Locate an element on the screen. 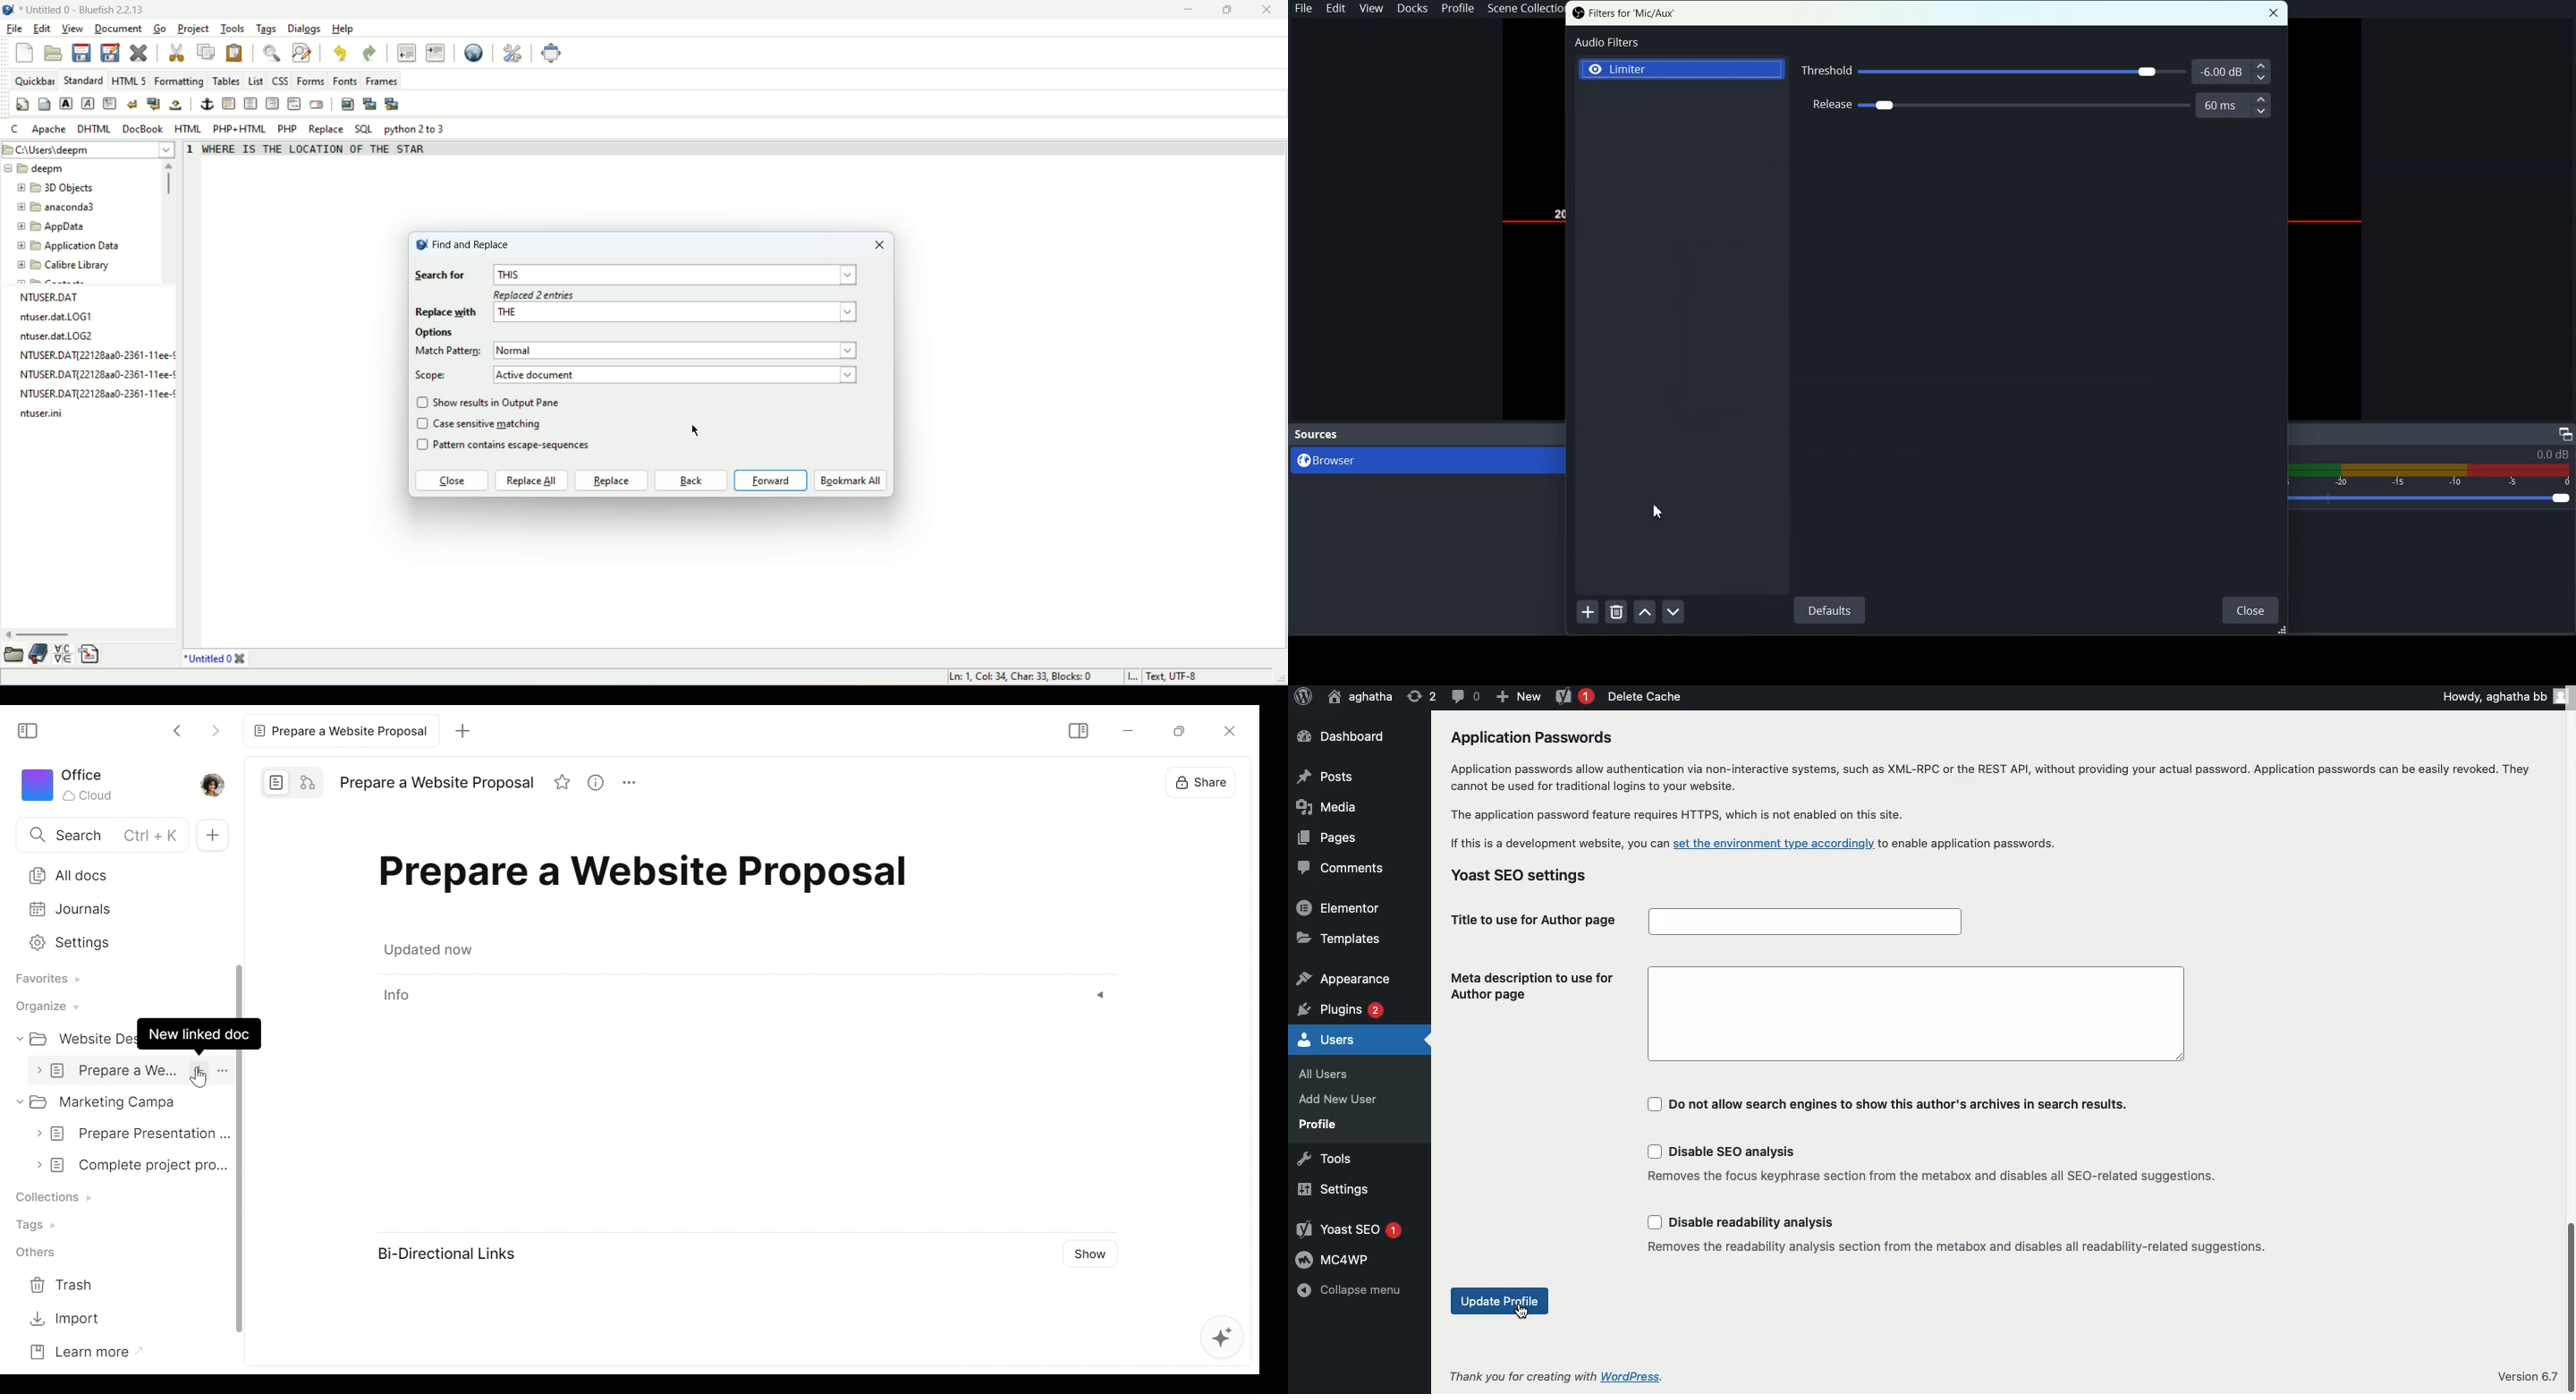 This screenshot has height=1400, width=2576. Audio filter is located at coordinates (1605, 42).